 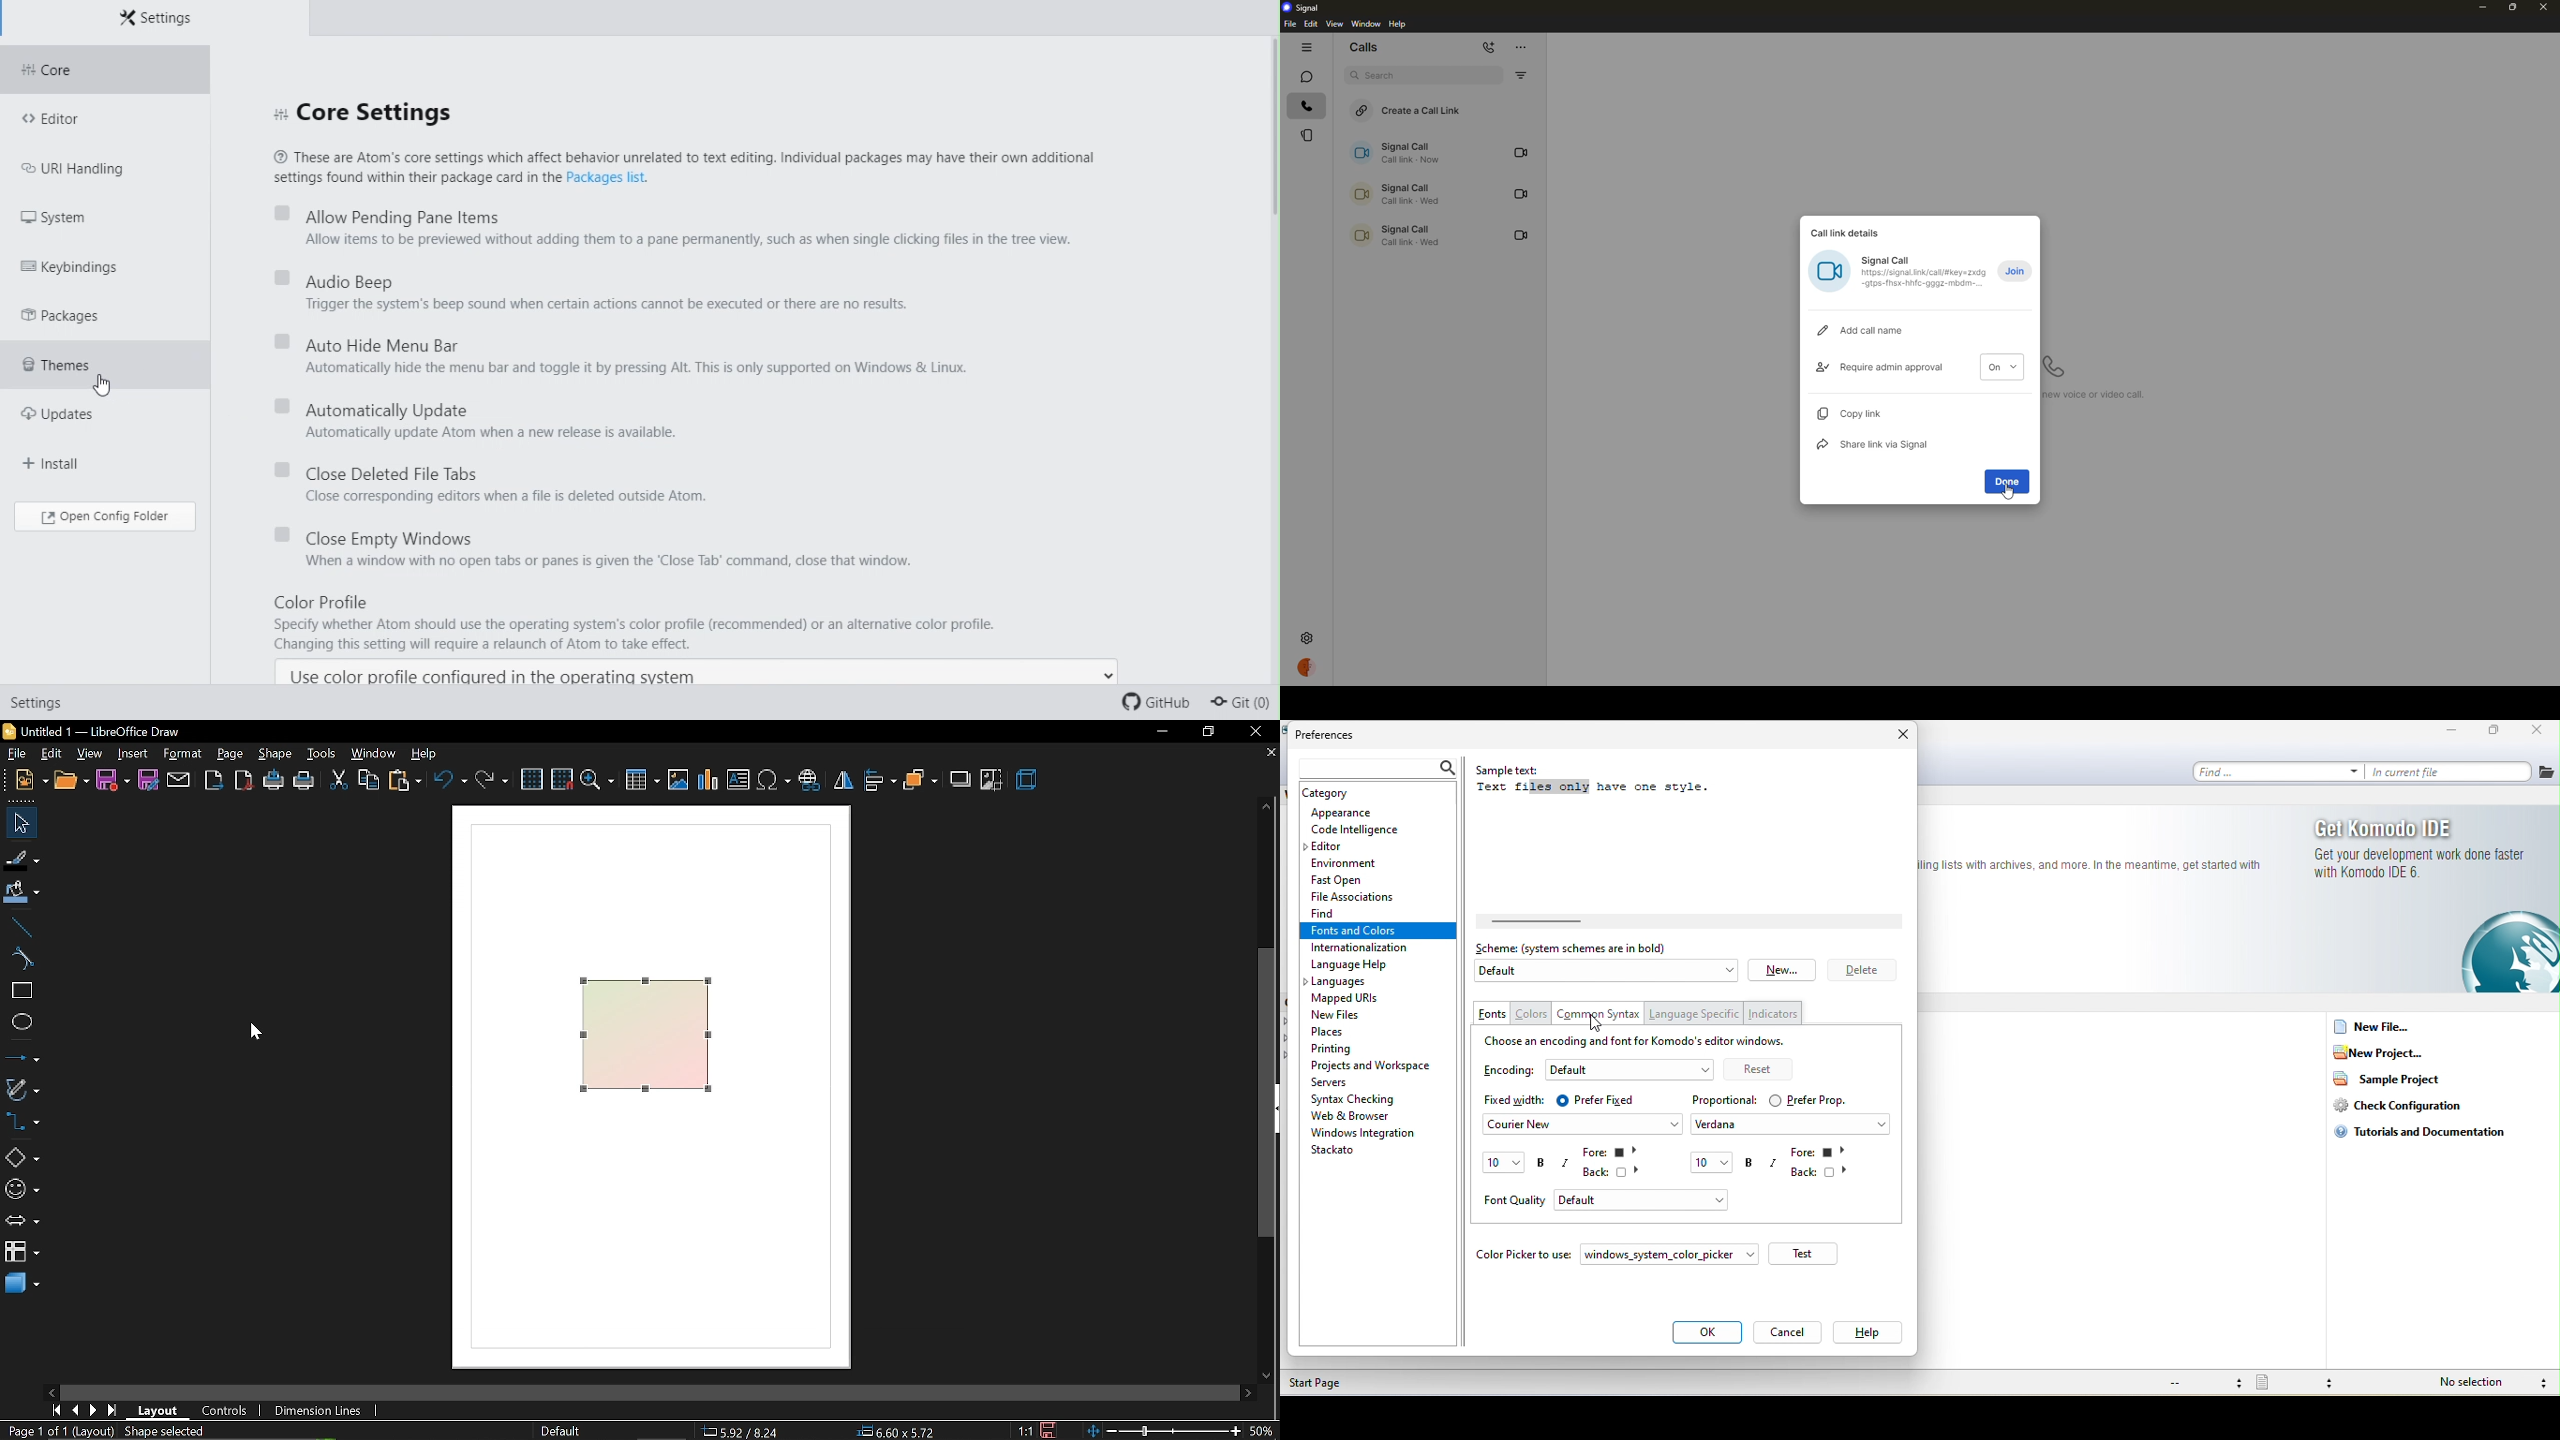 What do you see at coordinates (57, 1432) in the screenshot?
I see `current page (Page 1 of 1 (Layout))` at bounding box center [57, 1432].